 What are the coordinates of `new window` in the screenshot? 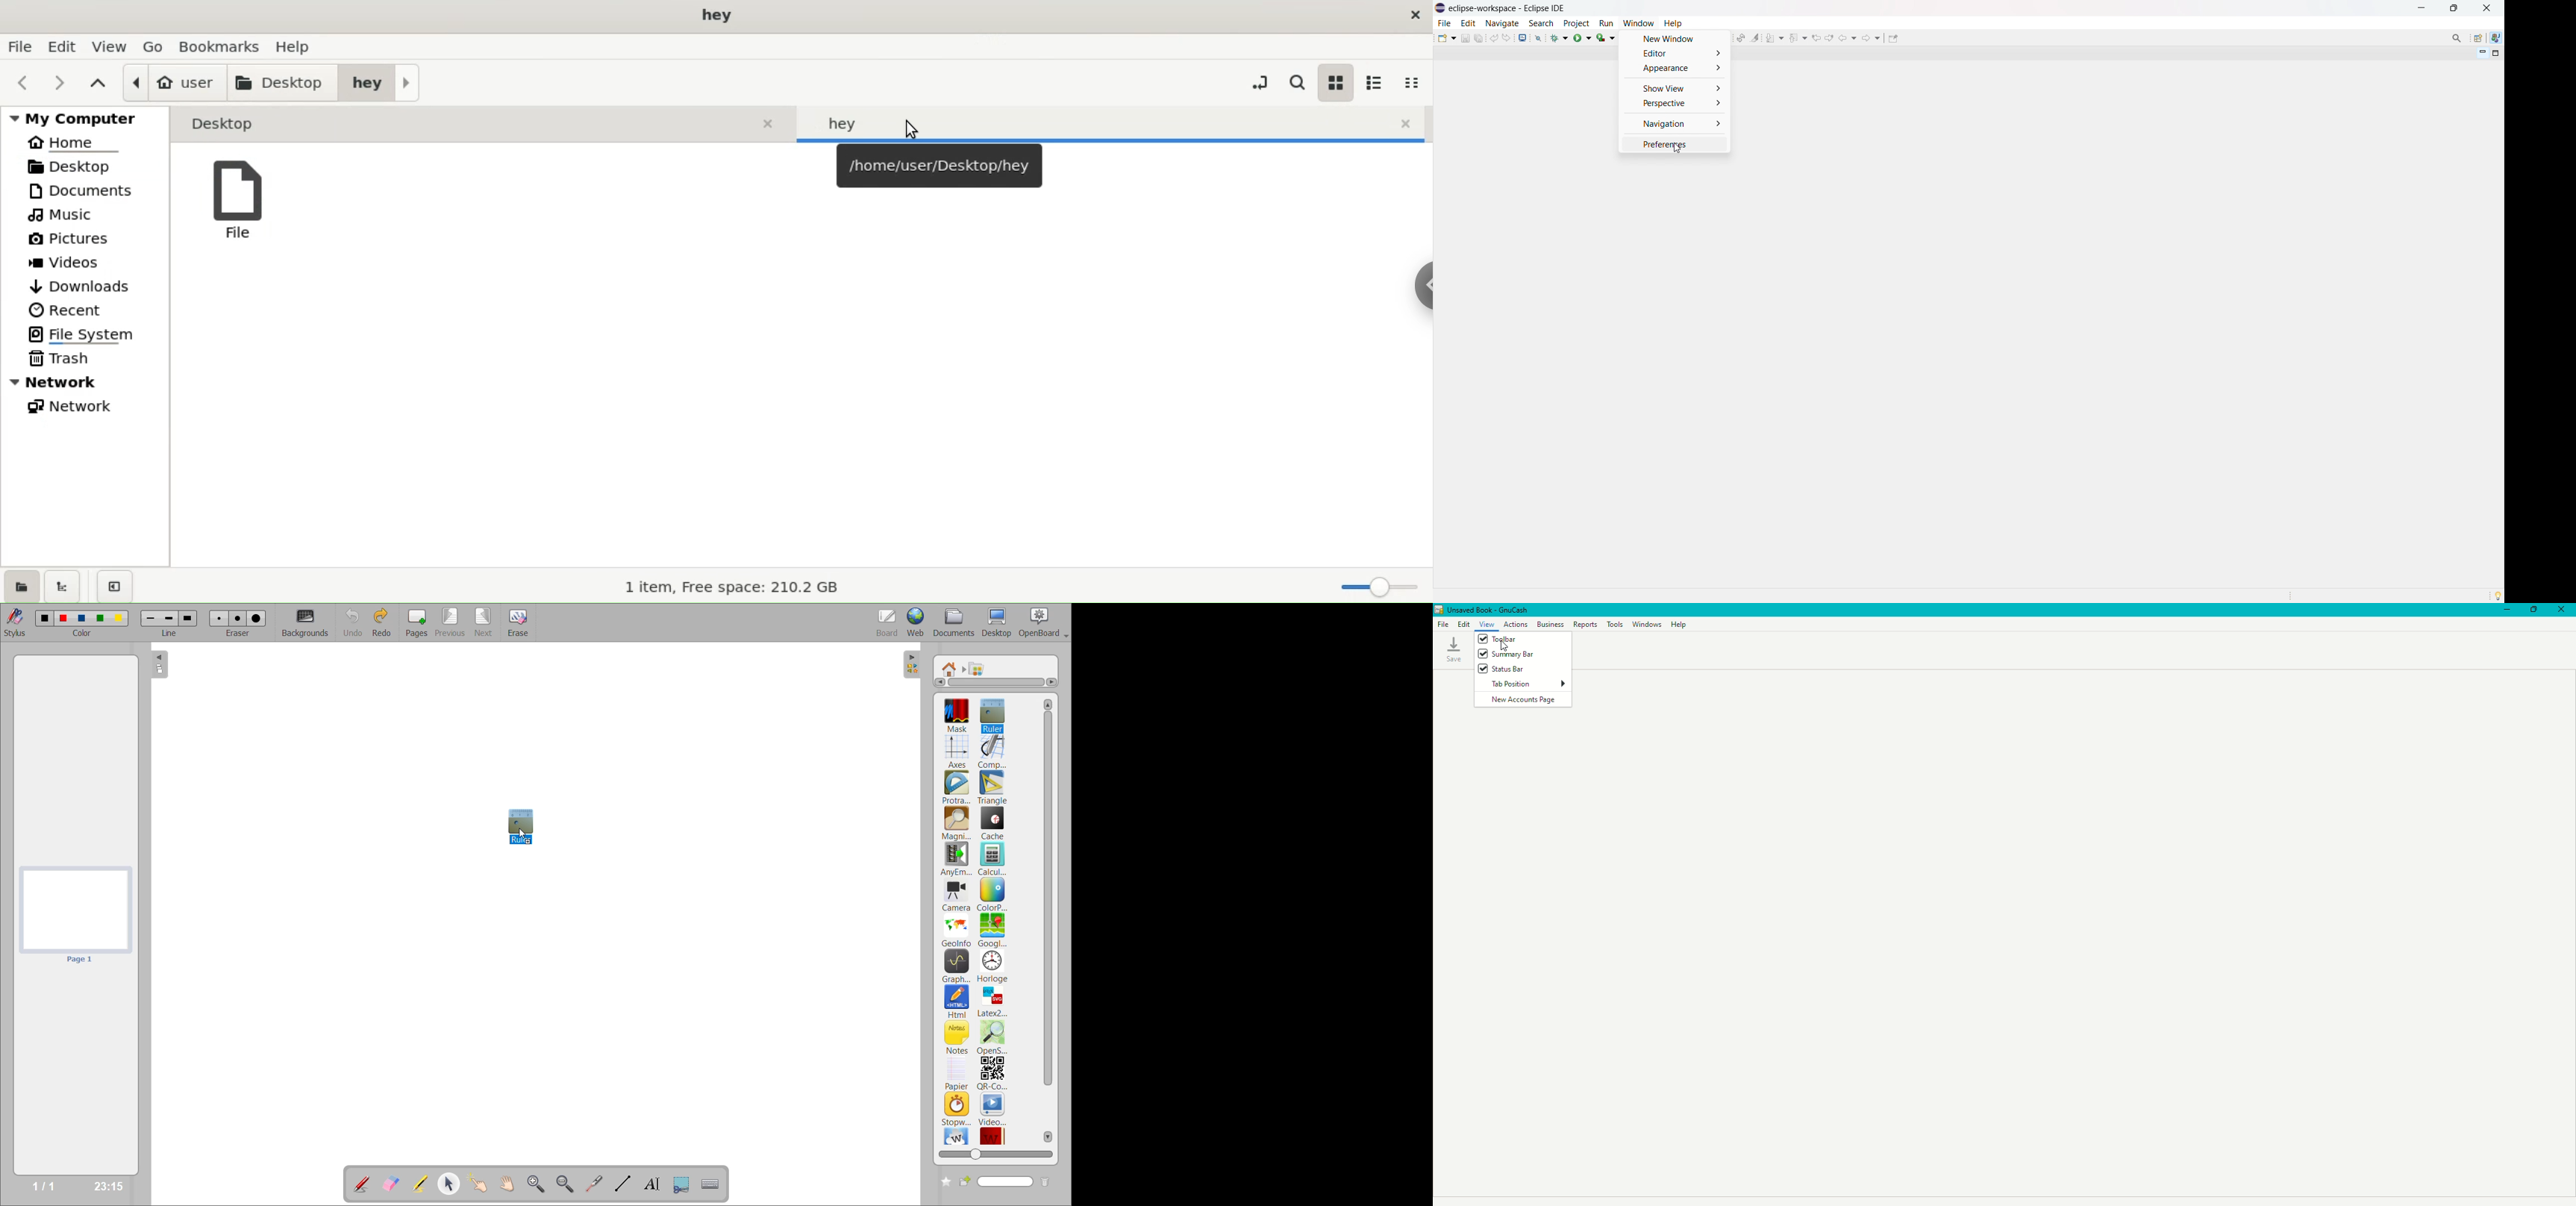 It's located at (1675, 38).